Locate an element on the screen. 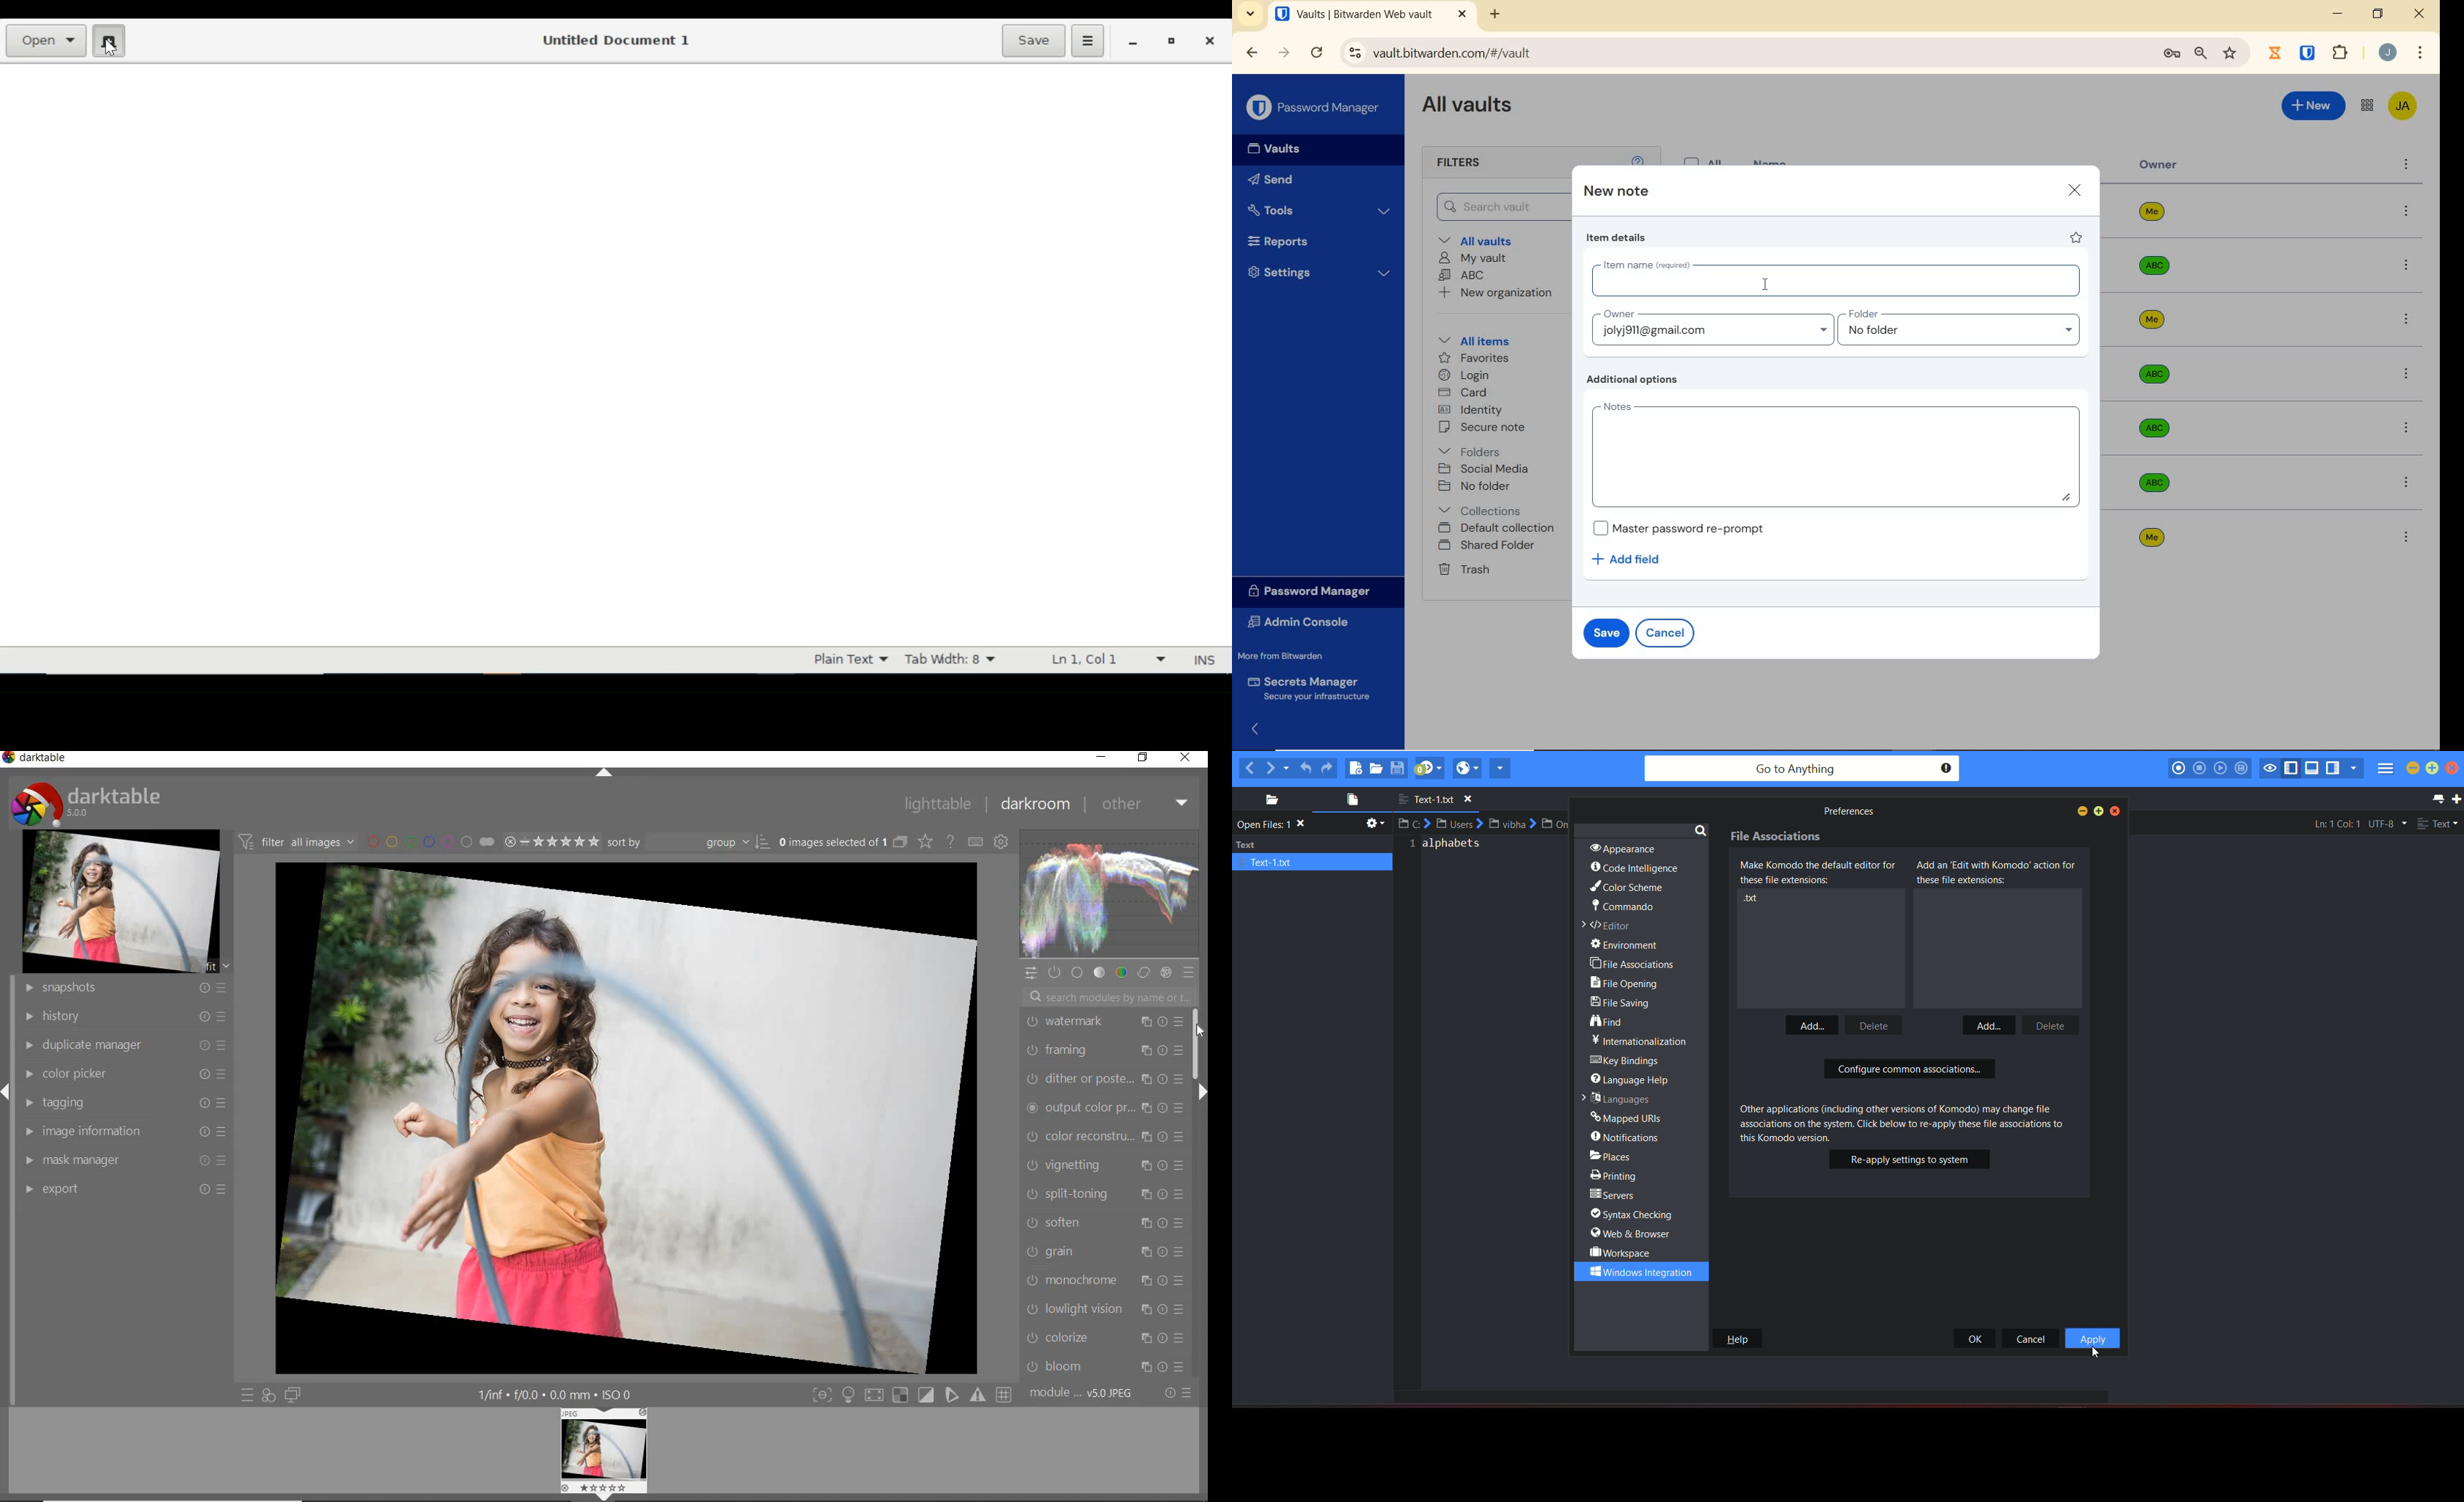  Secrets Manager is located at coordinates (1313, 686).